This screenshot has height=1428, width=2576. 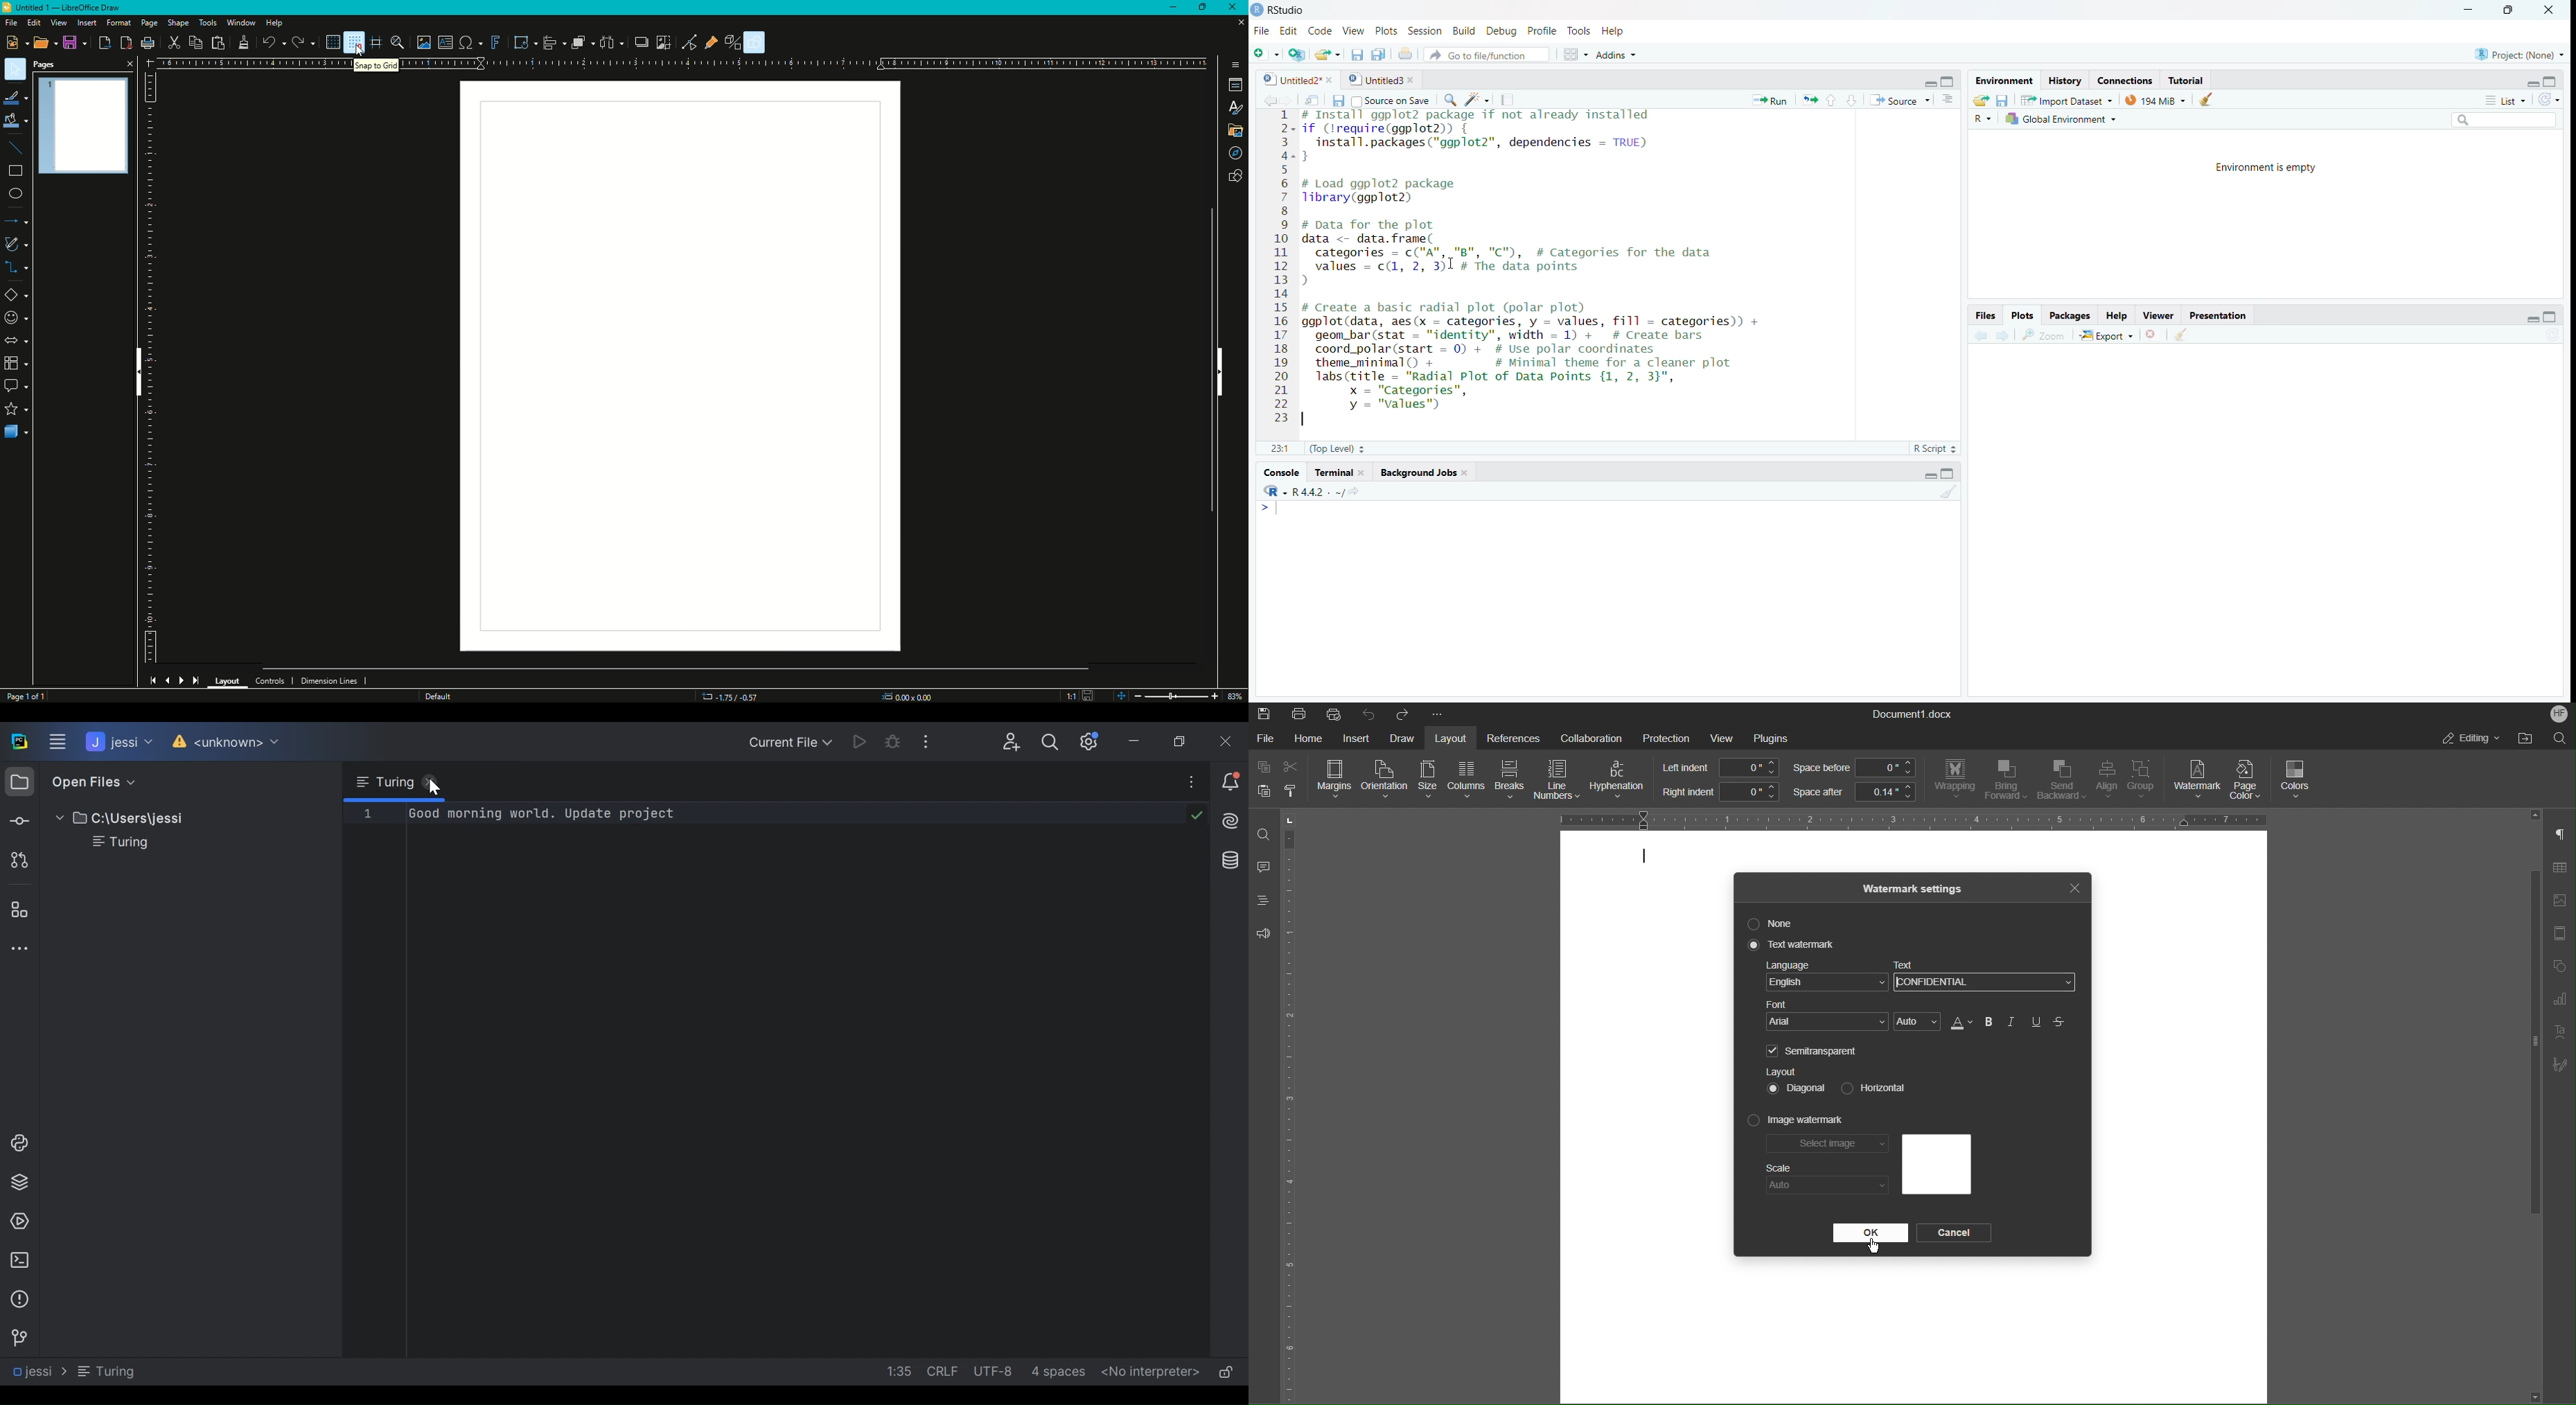 I want to click on Space before, so click(x=1853, y=768).